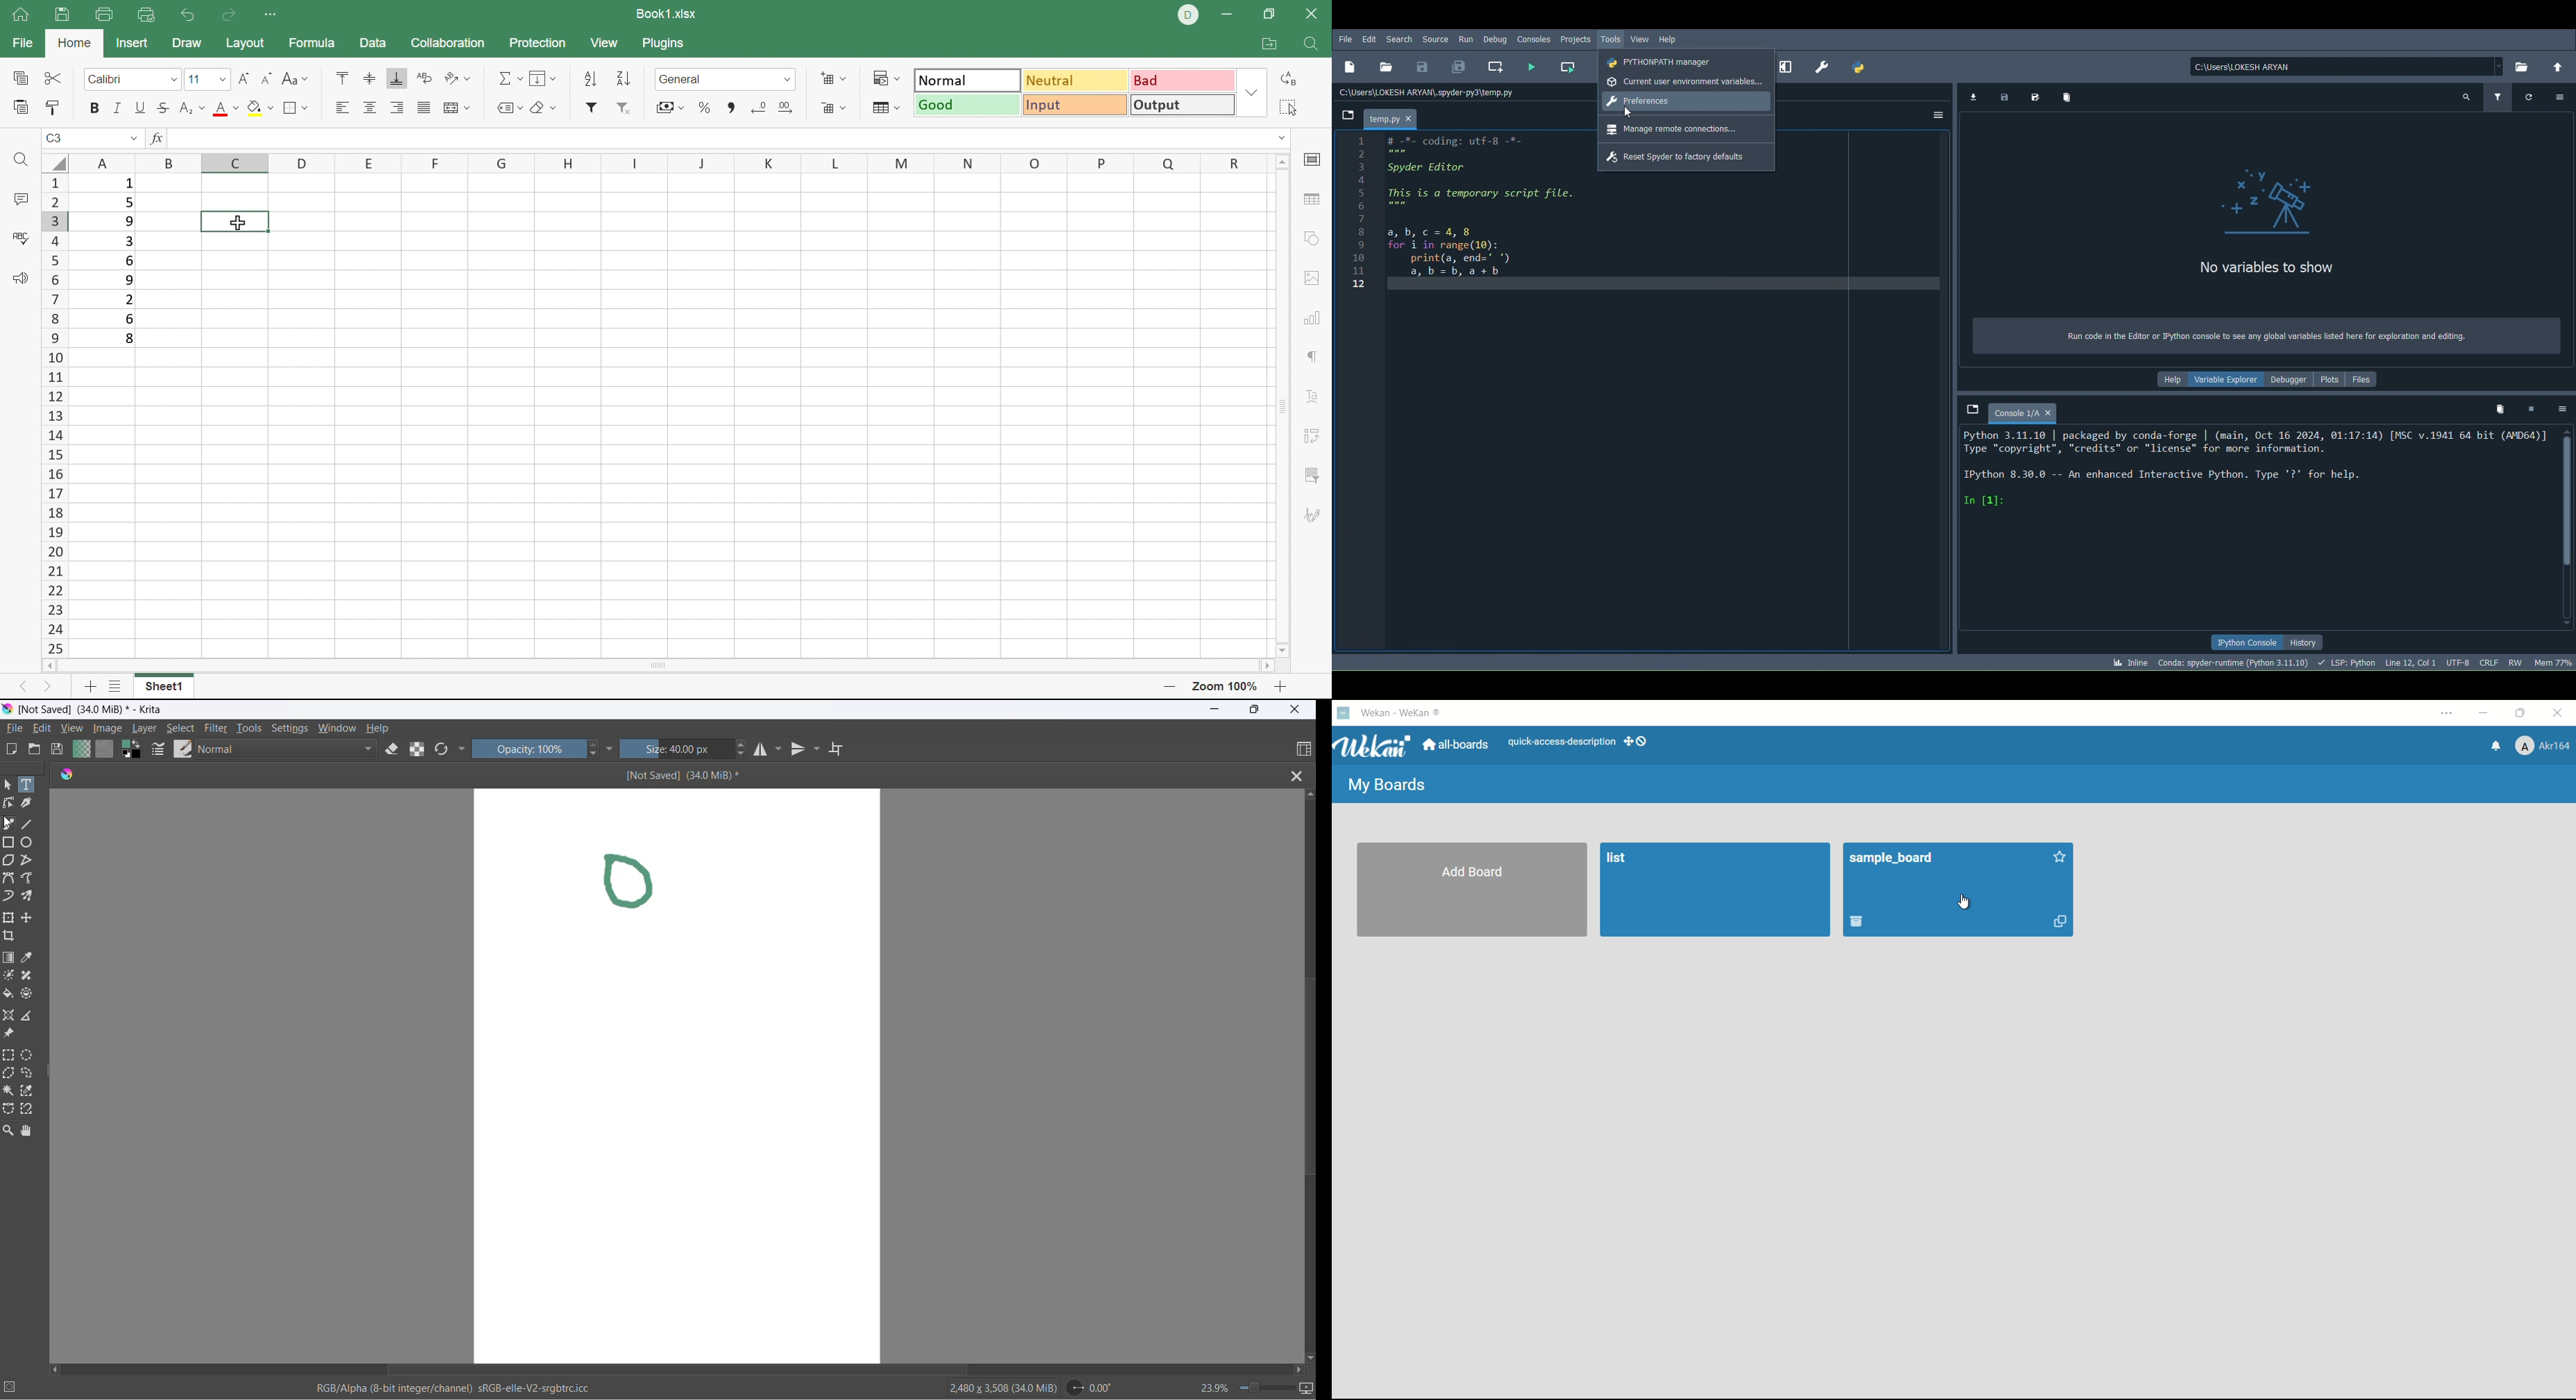 This screenshot has height=1400, width=2576. I want to click on Bad, so click(1184, 80).